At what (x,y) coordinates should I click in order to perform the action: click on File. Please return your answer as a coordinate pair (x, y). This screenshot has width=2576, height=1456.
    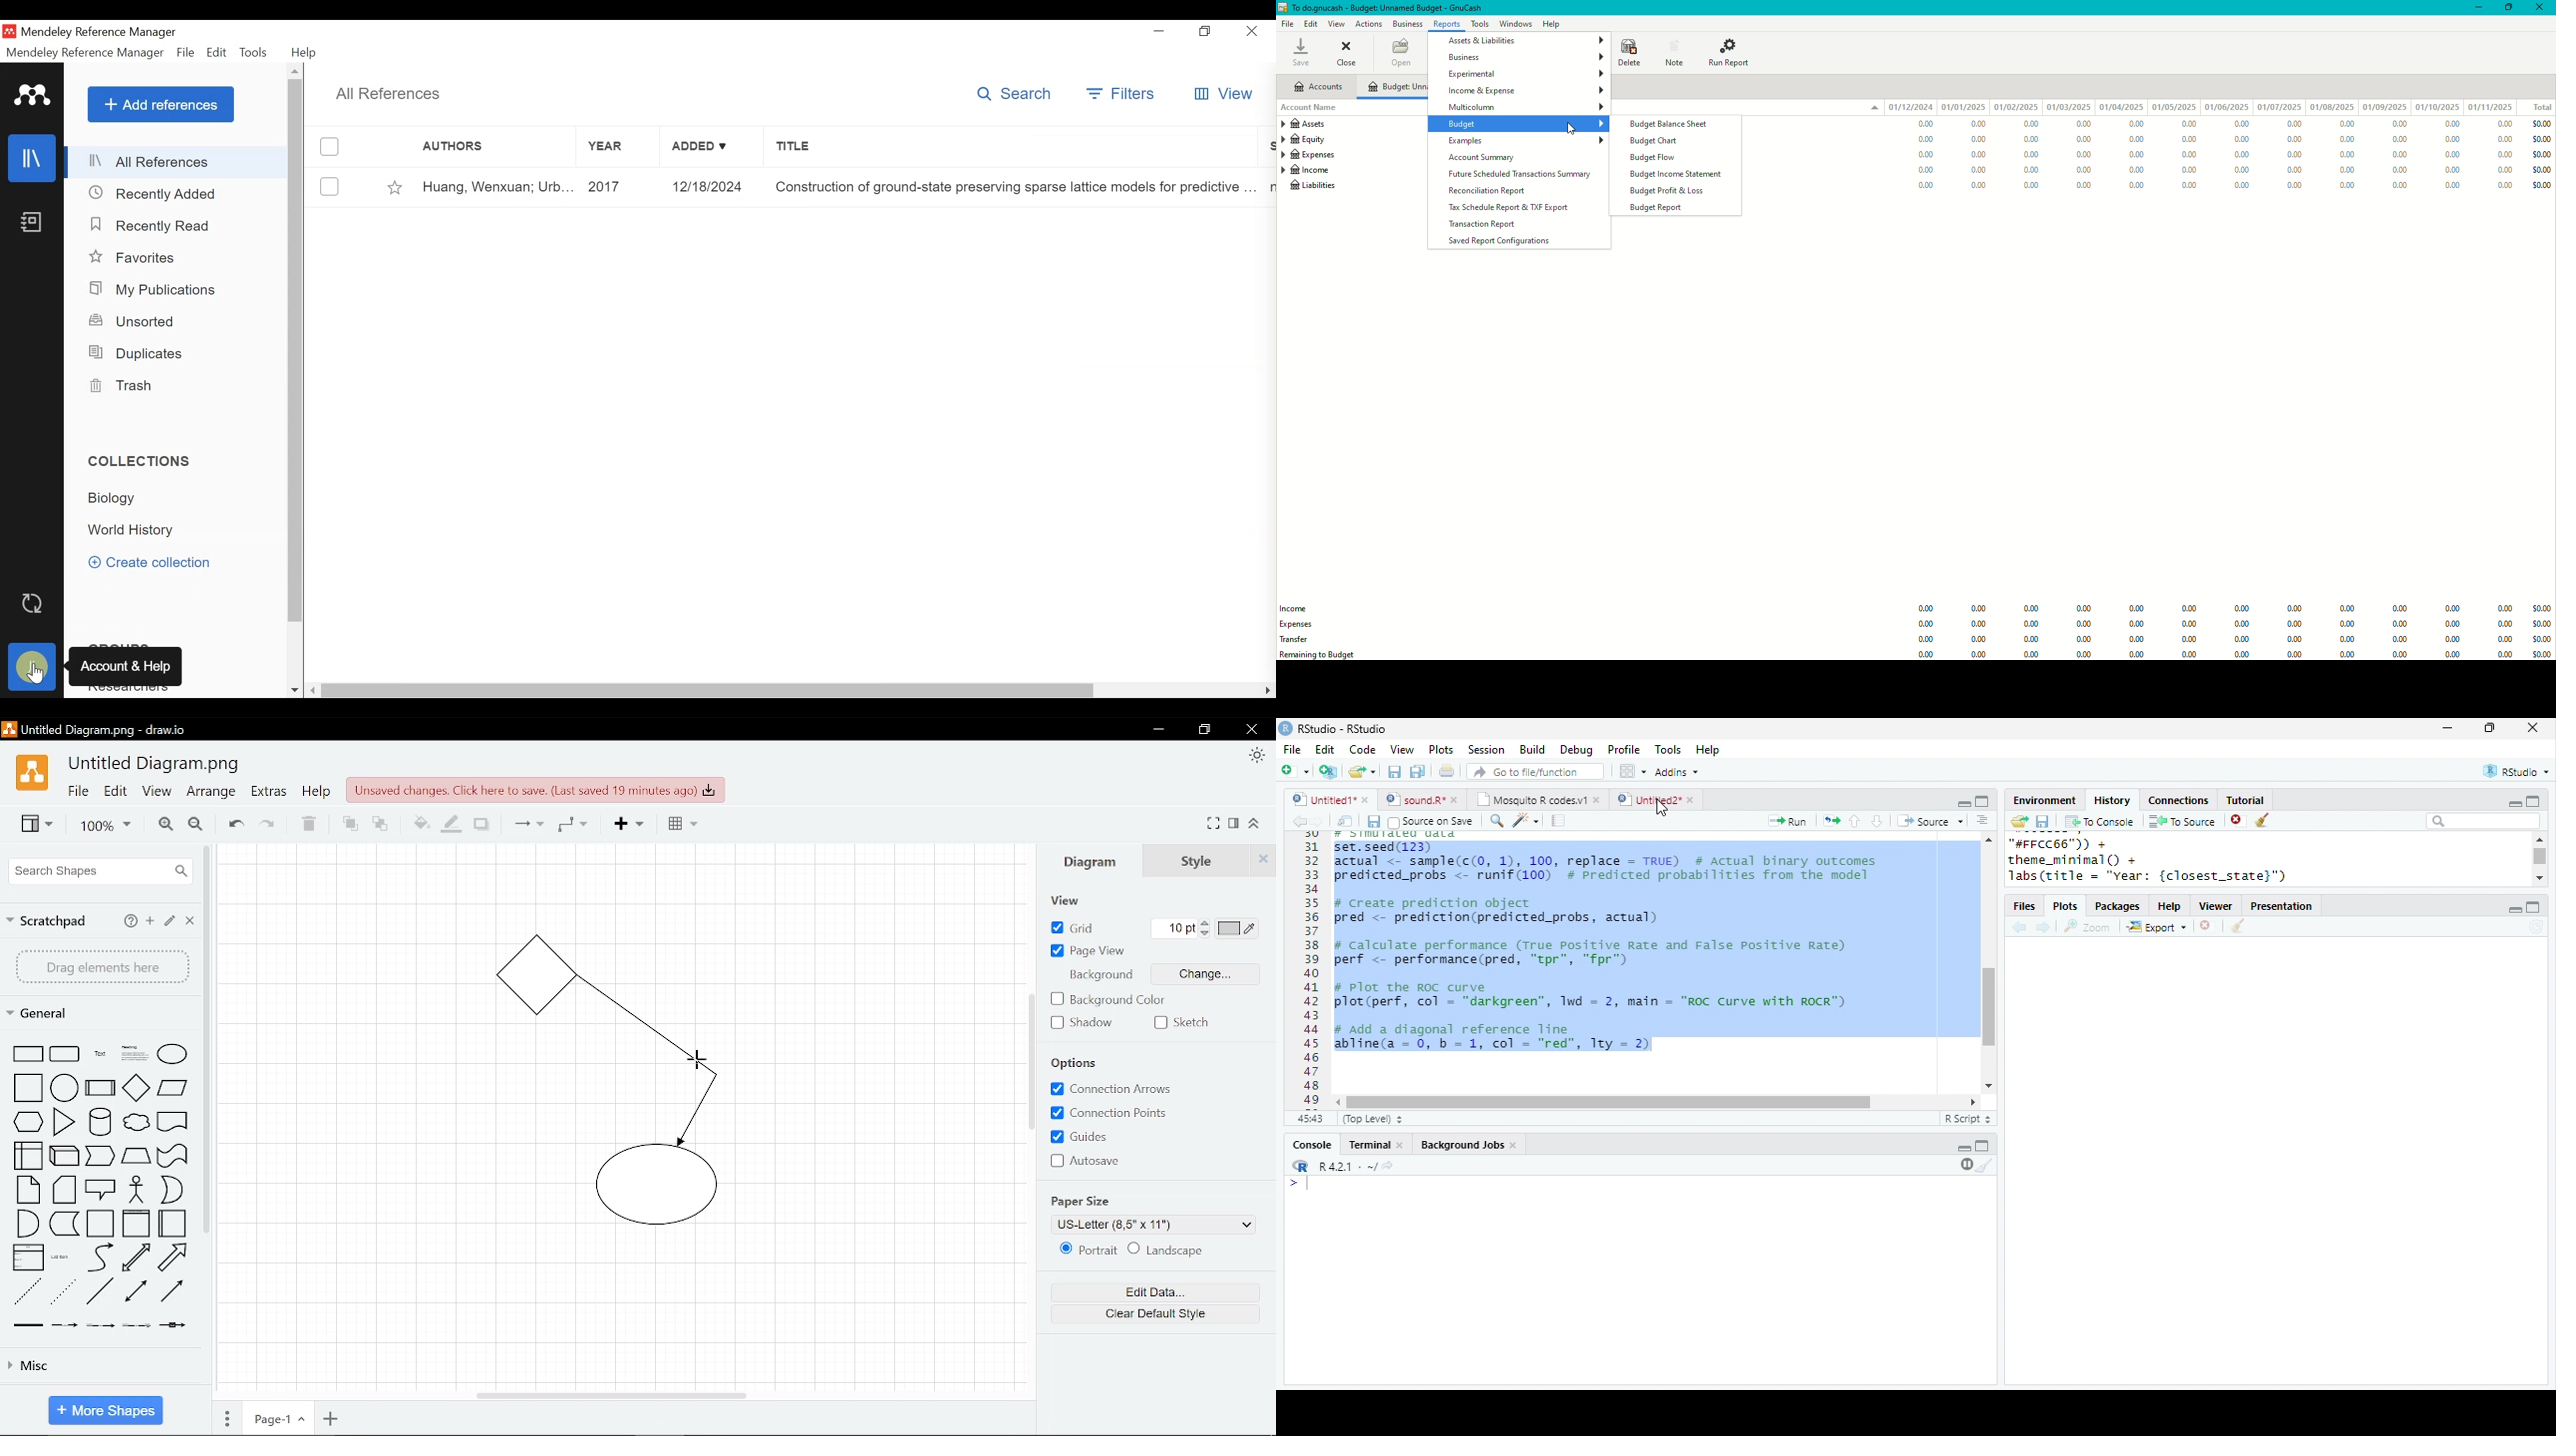
    Looking at the image, I should click on (1292, 750).